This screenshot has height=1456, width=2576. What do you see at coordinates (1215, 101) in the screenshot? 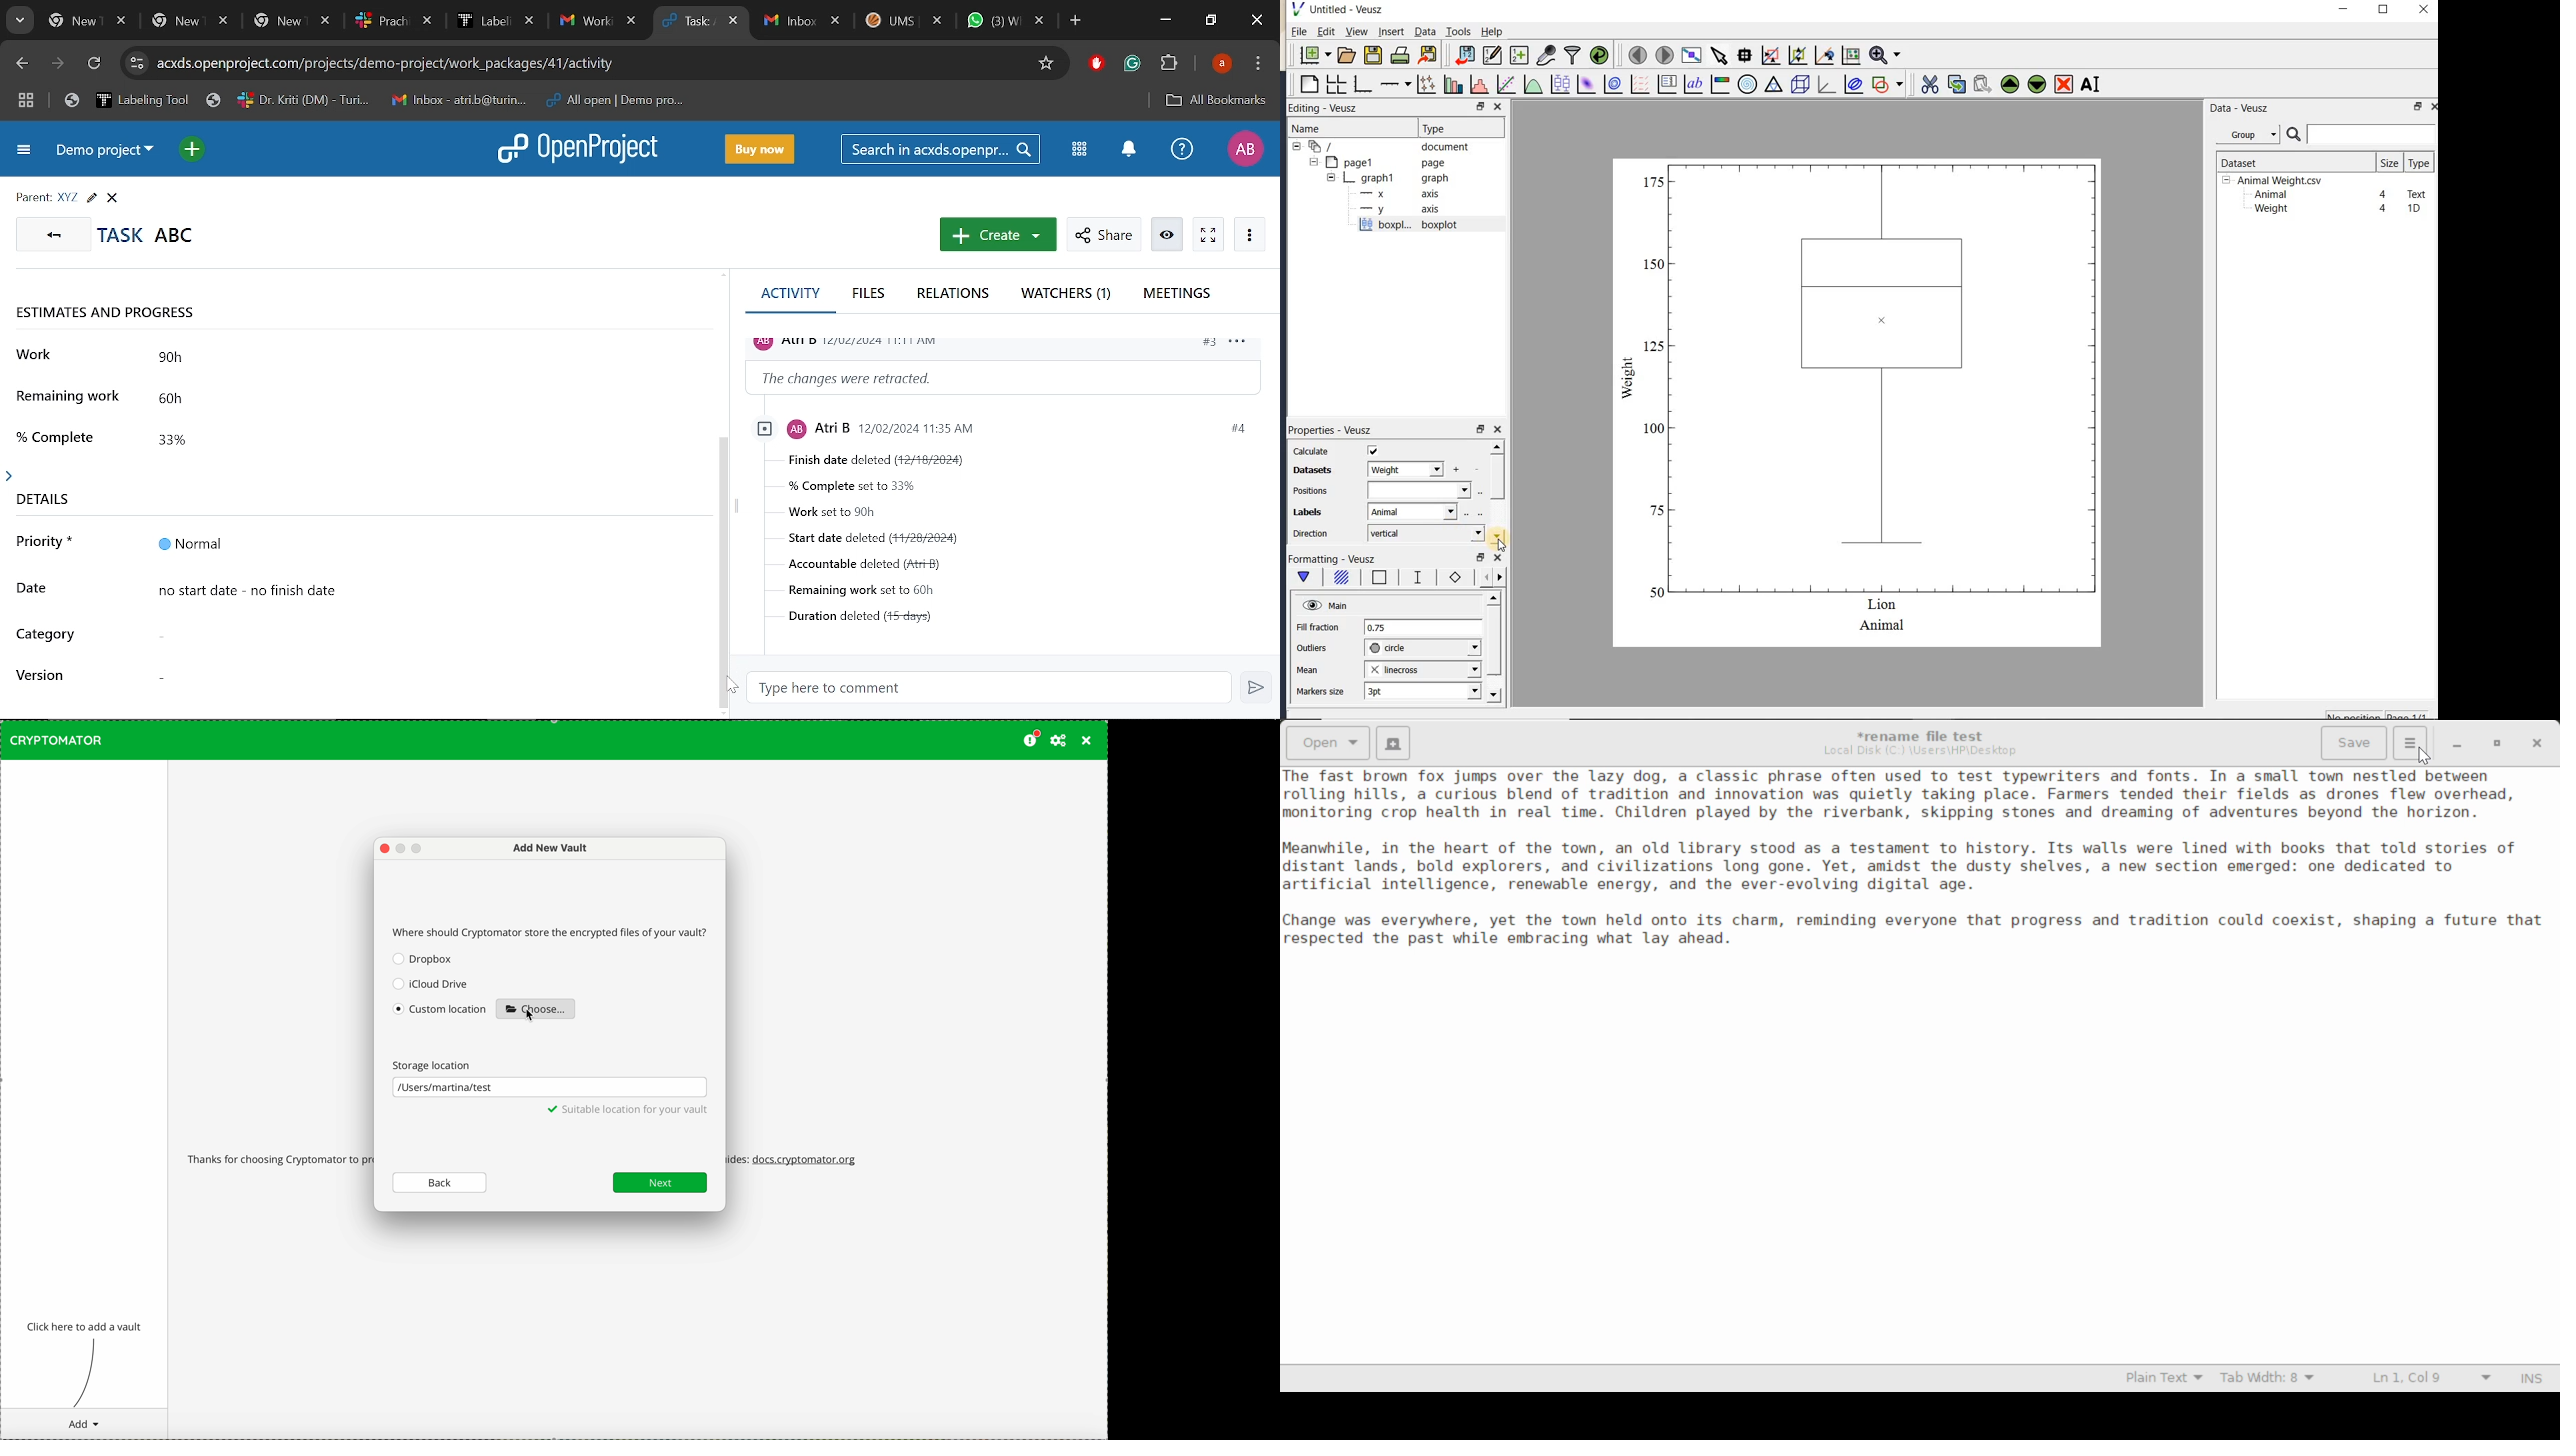
I see `All bookmarks` at bounding box center [1215, 101].